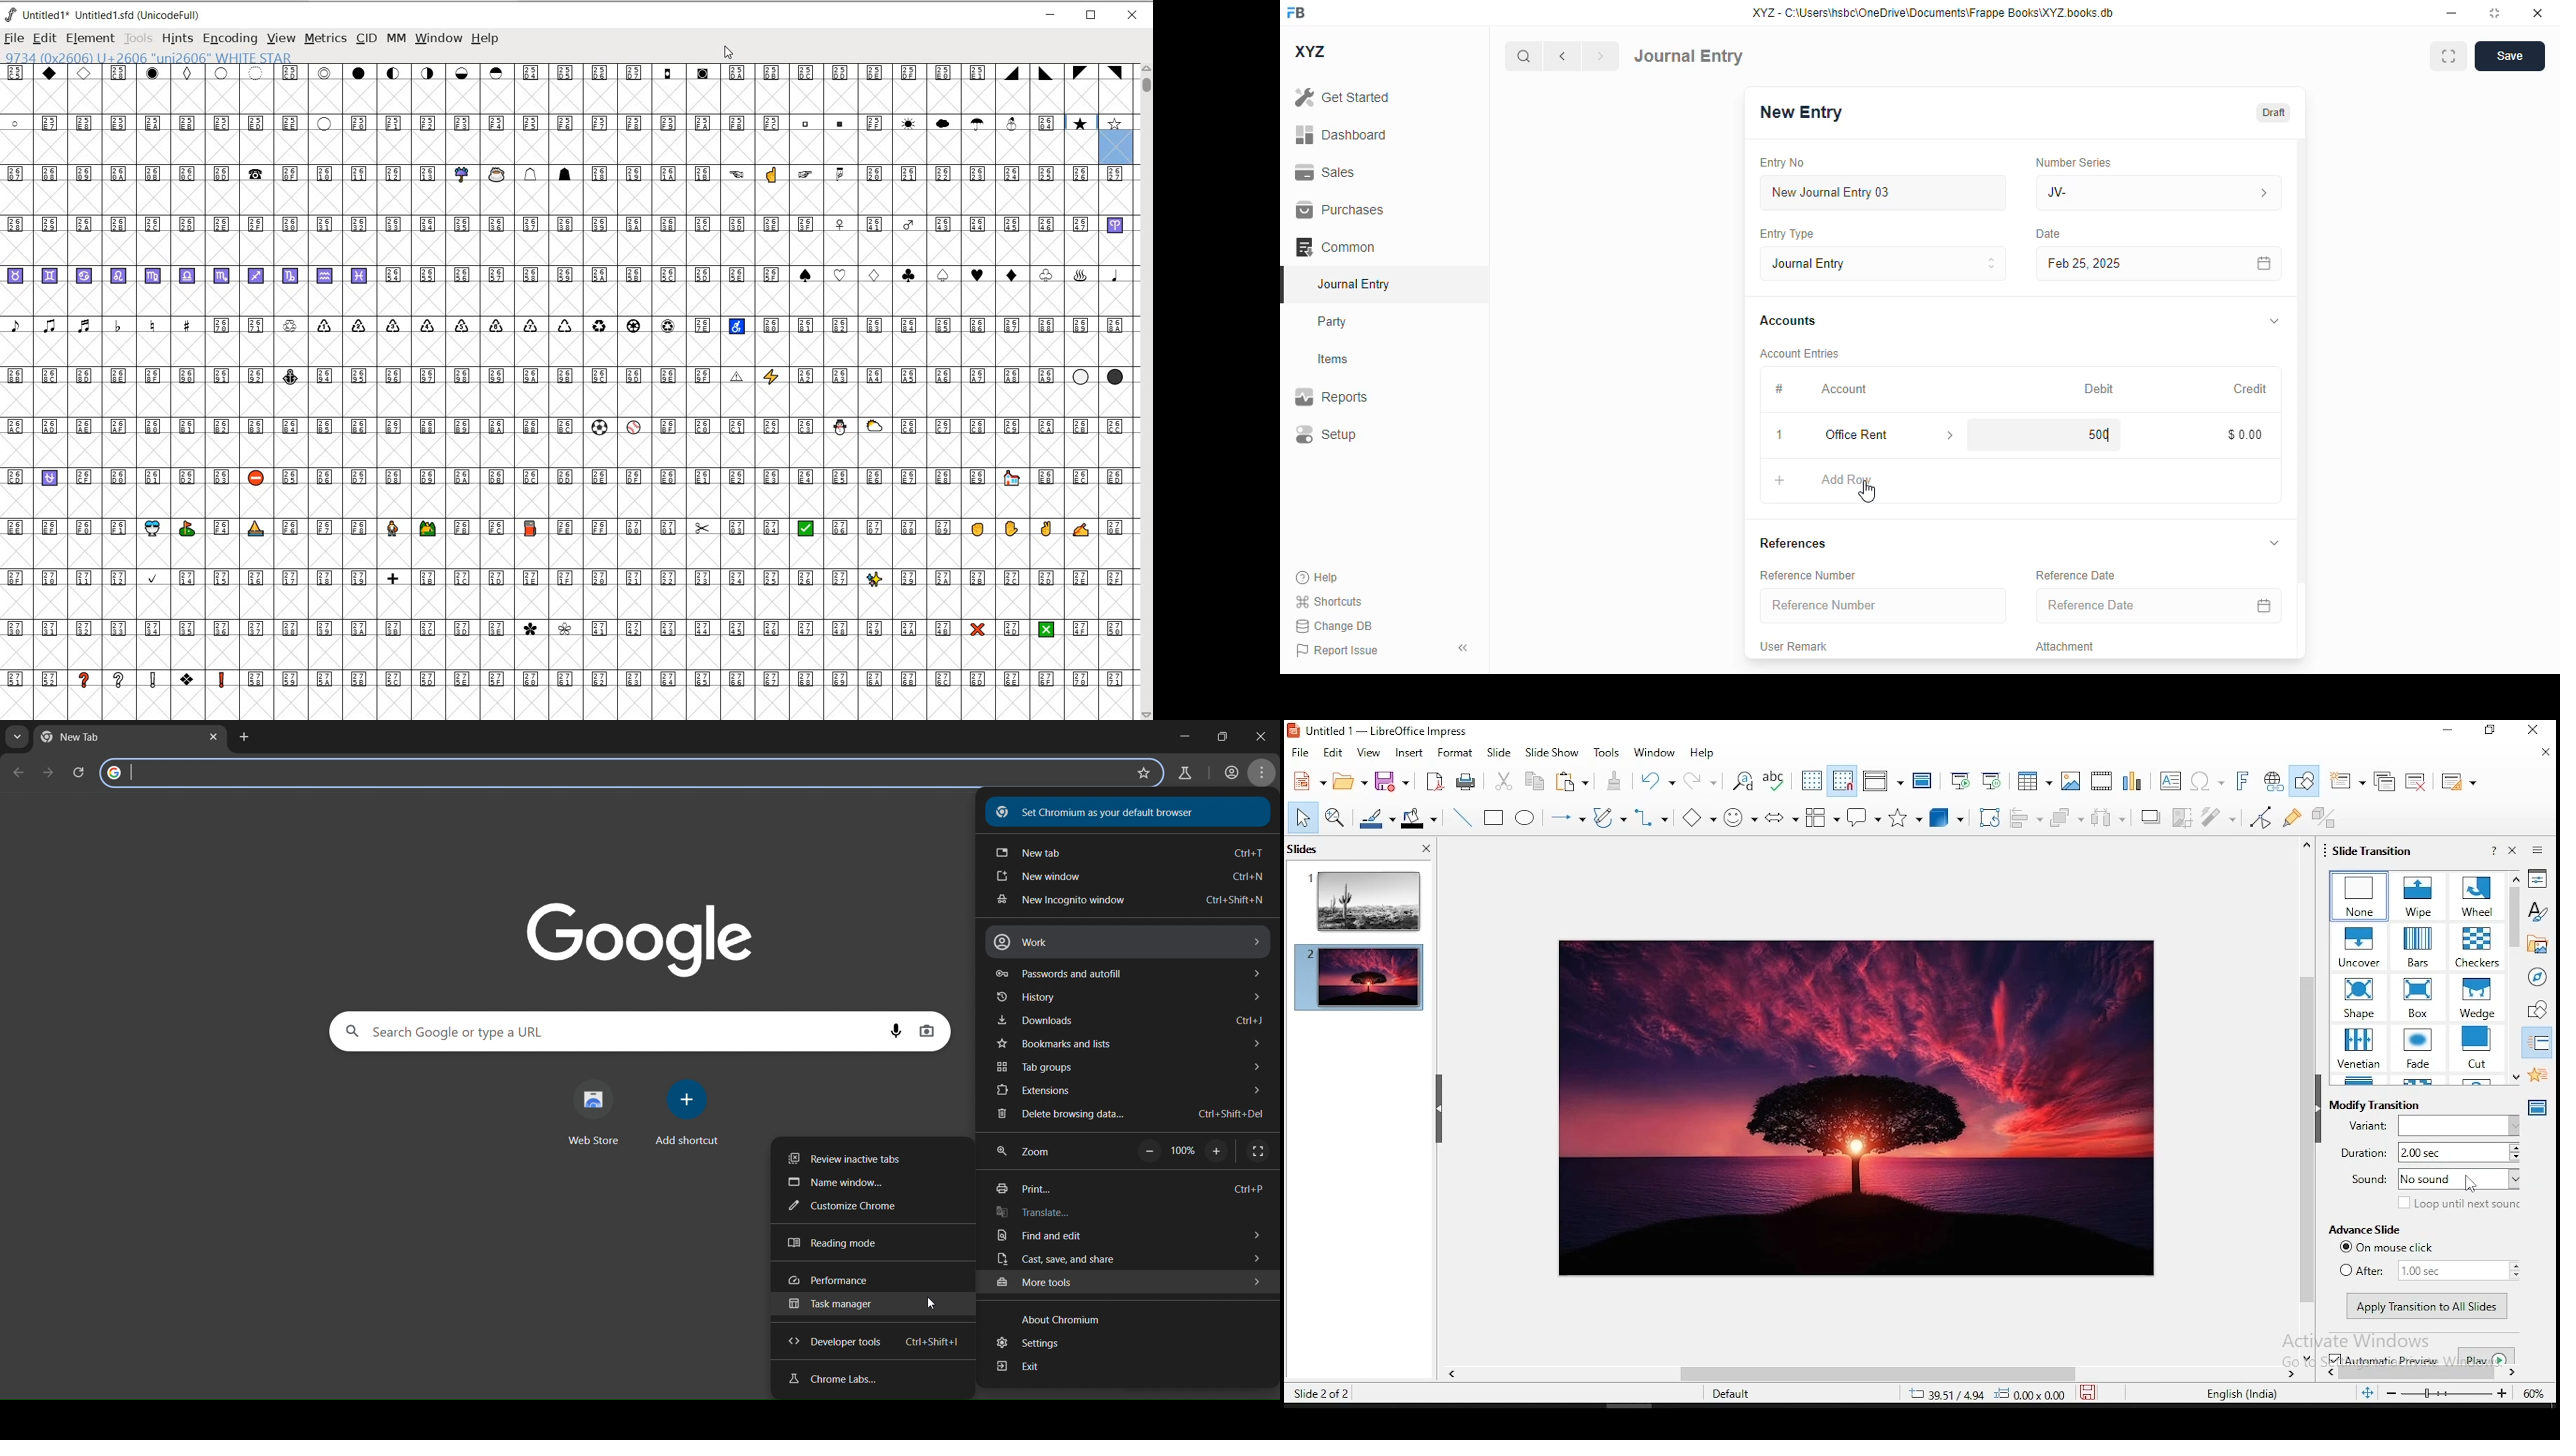 This screenshot has width=2576, height=1456. Describe the element at coordinates (1793, 647) in the screenshot. I see `user remark` at that location.